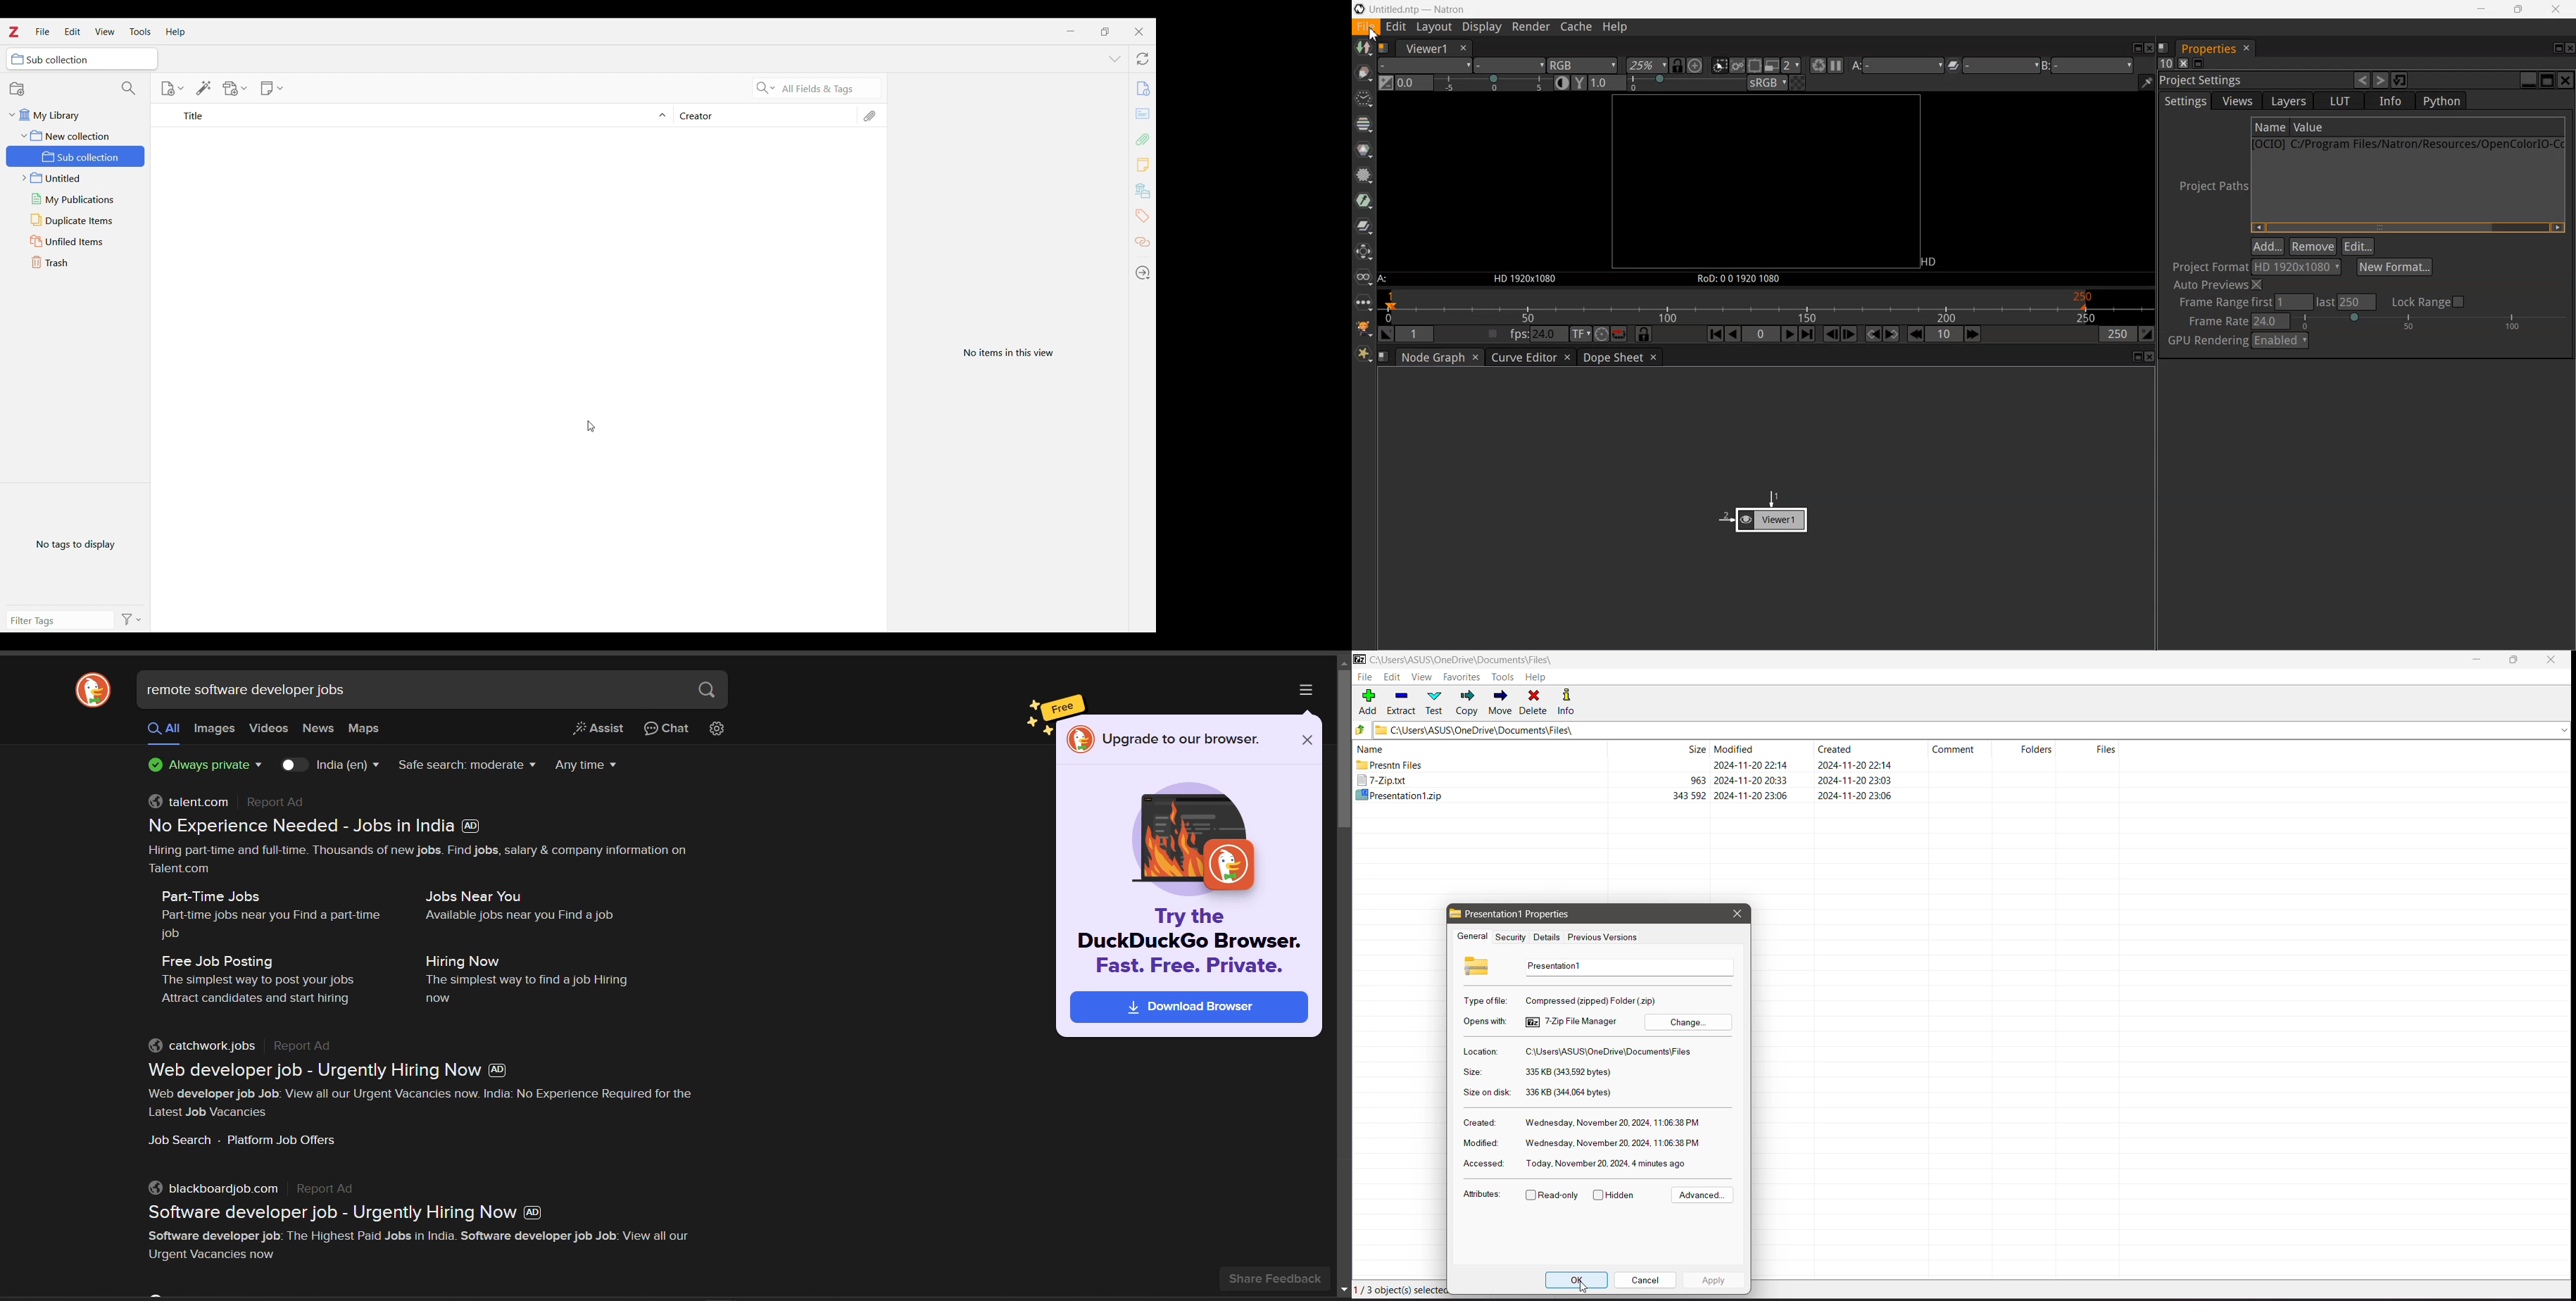 This screenshot has width=2576, height=1316. What do you see at coordinates (1972, 729) in the screenshot?
I see `Current Folder Path` at bounding box center [1972, 729].